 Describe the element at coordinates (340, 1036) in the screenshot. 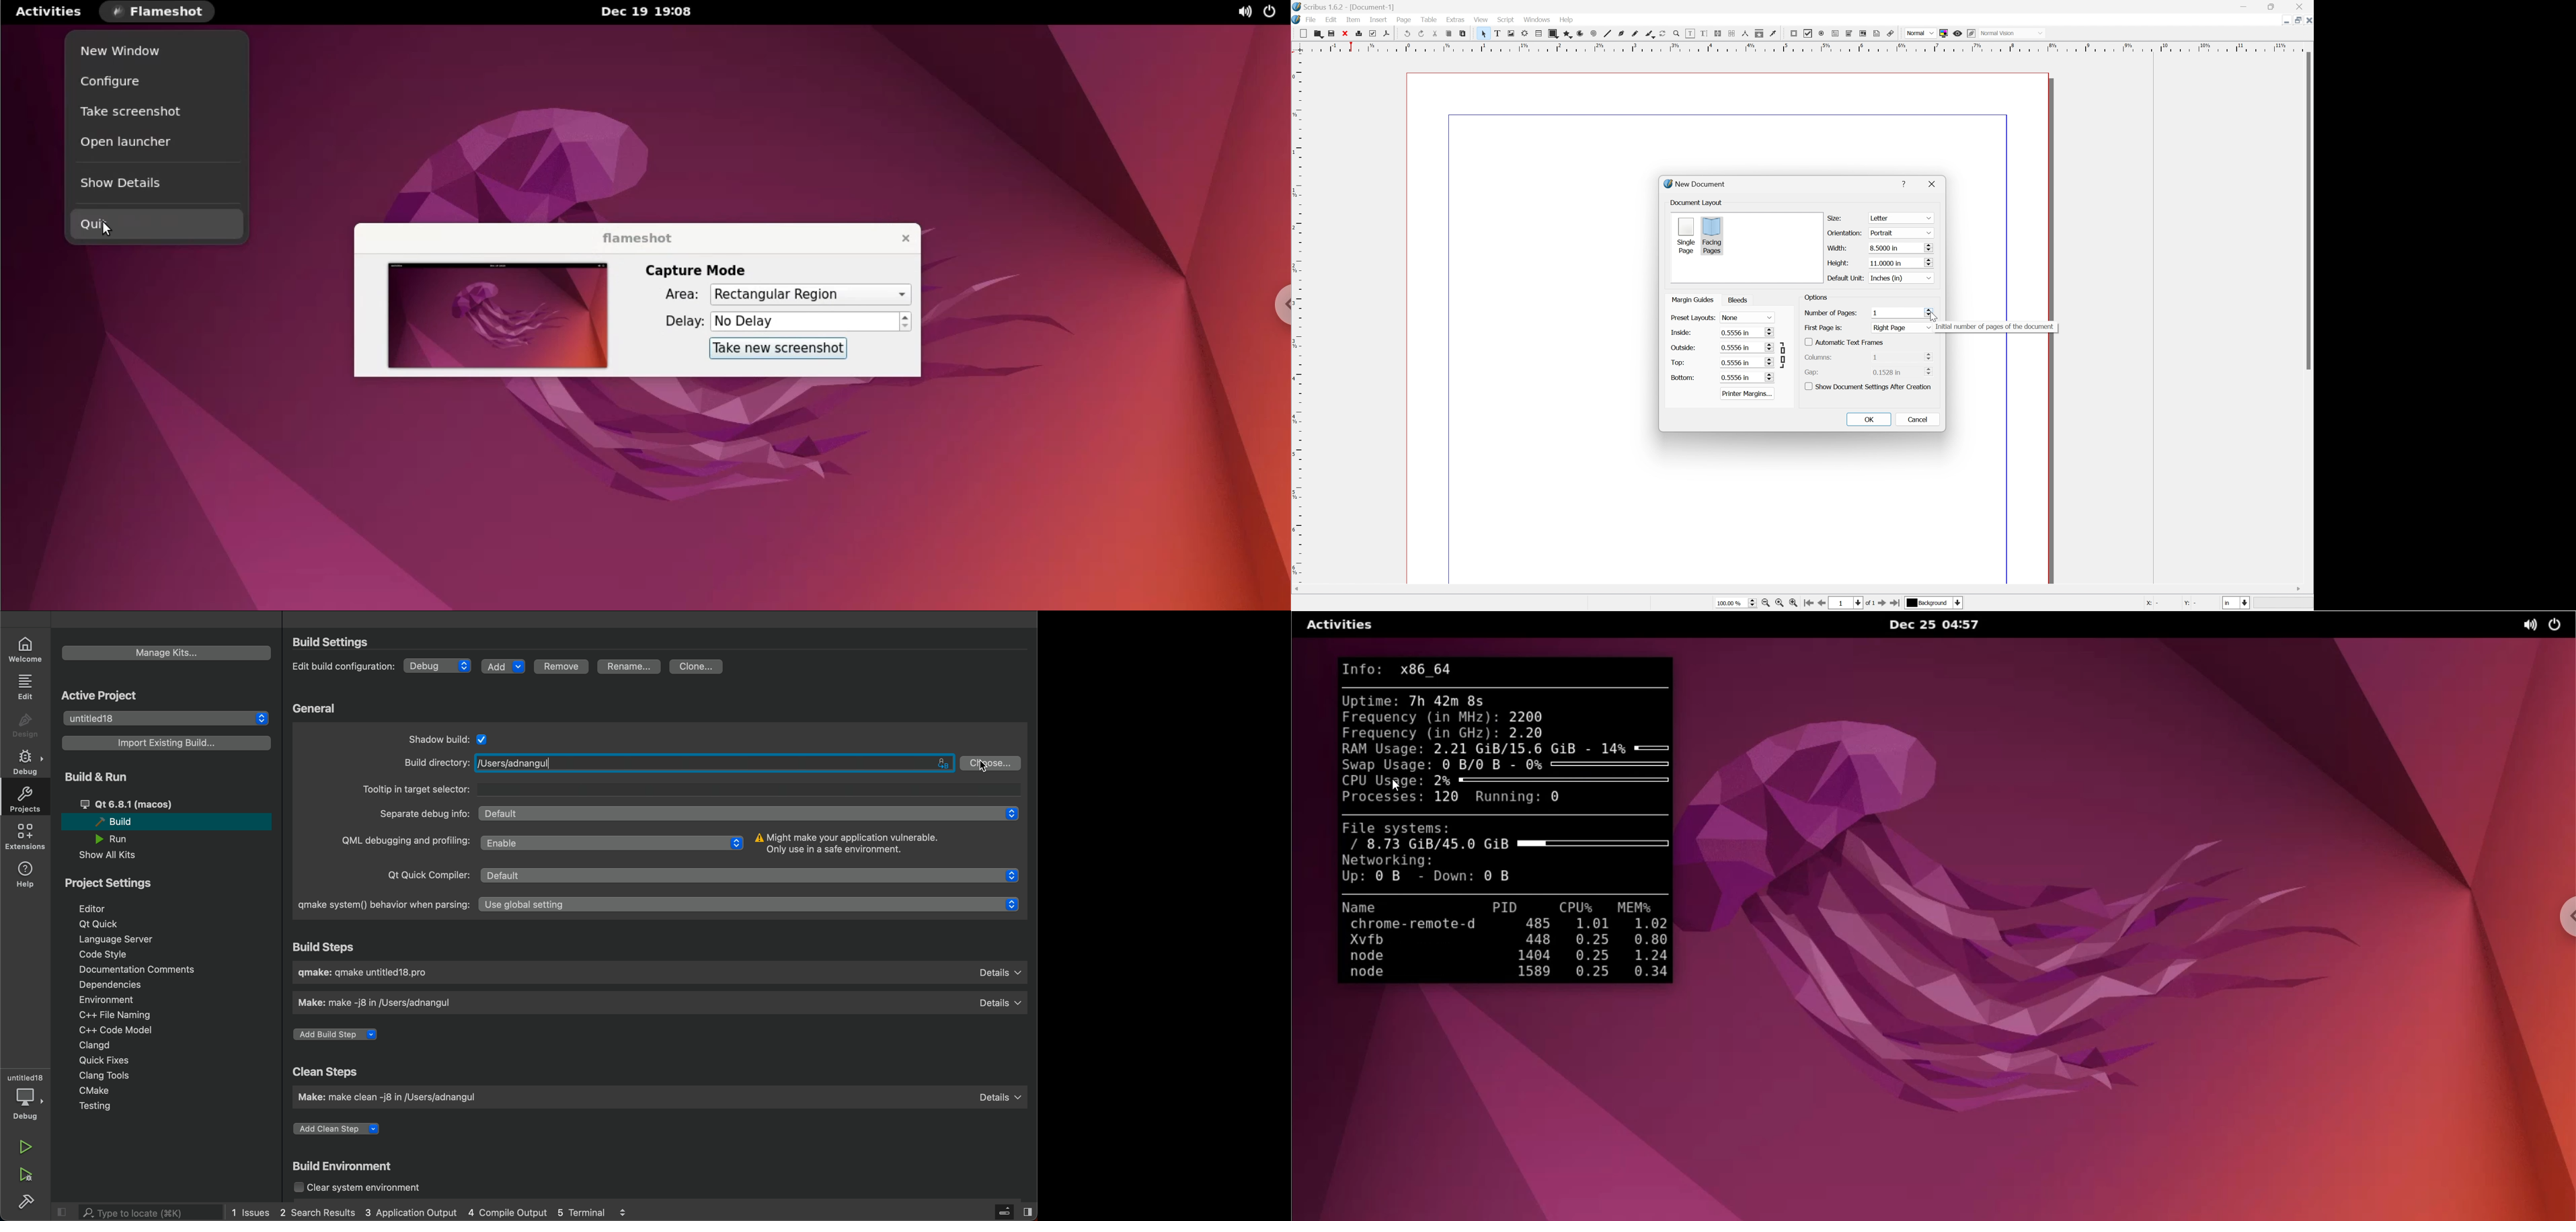

I see `add build step` at that location.